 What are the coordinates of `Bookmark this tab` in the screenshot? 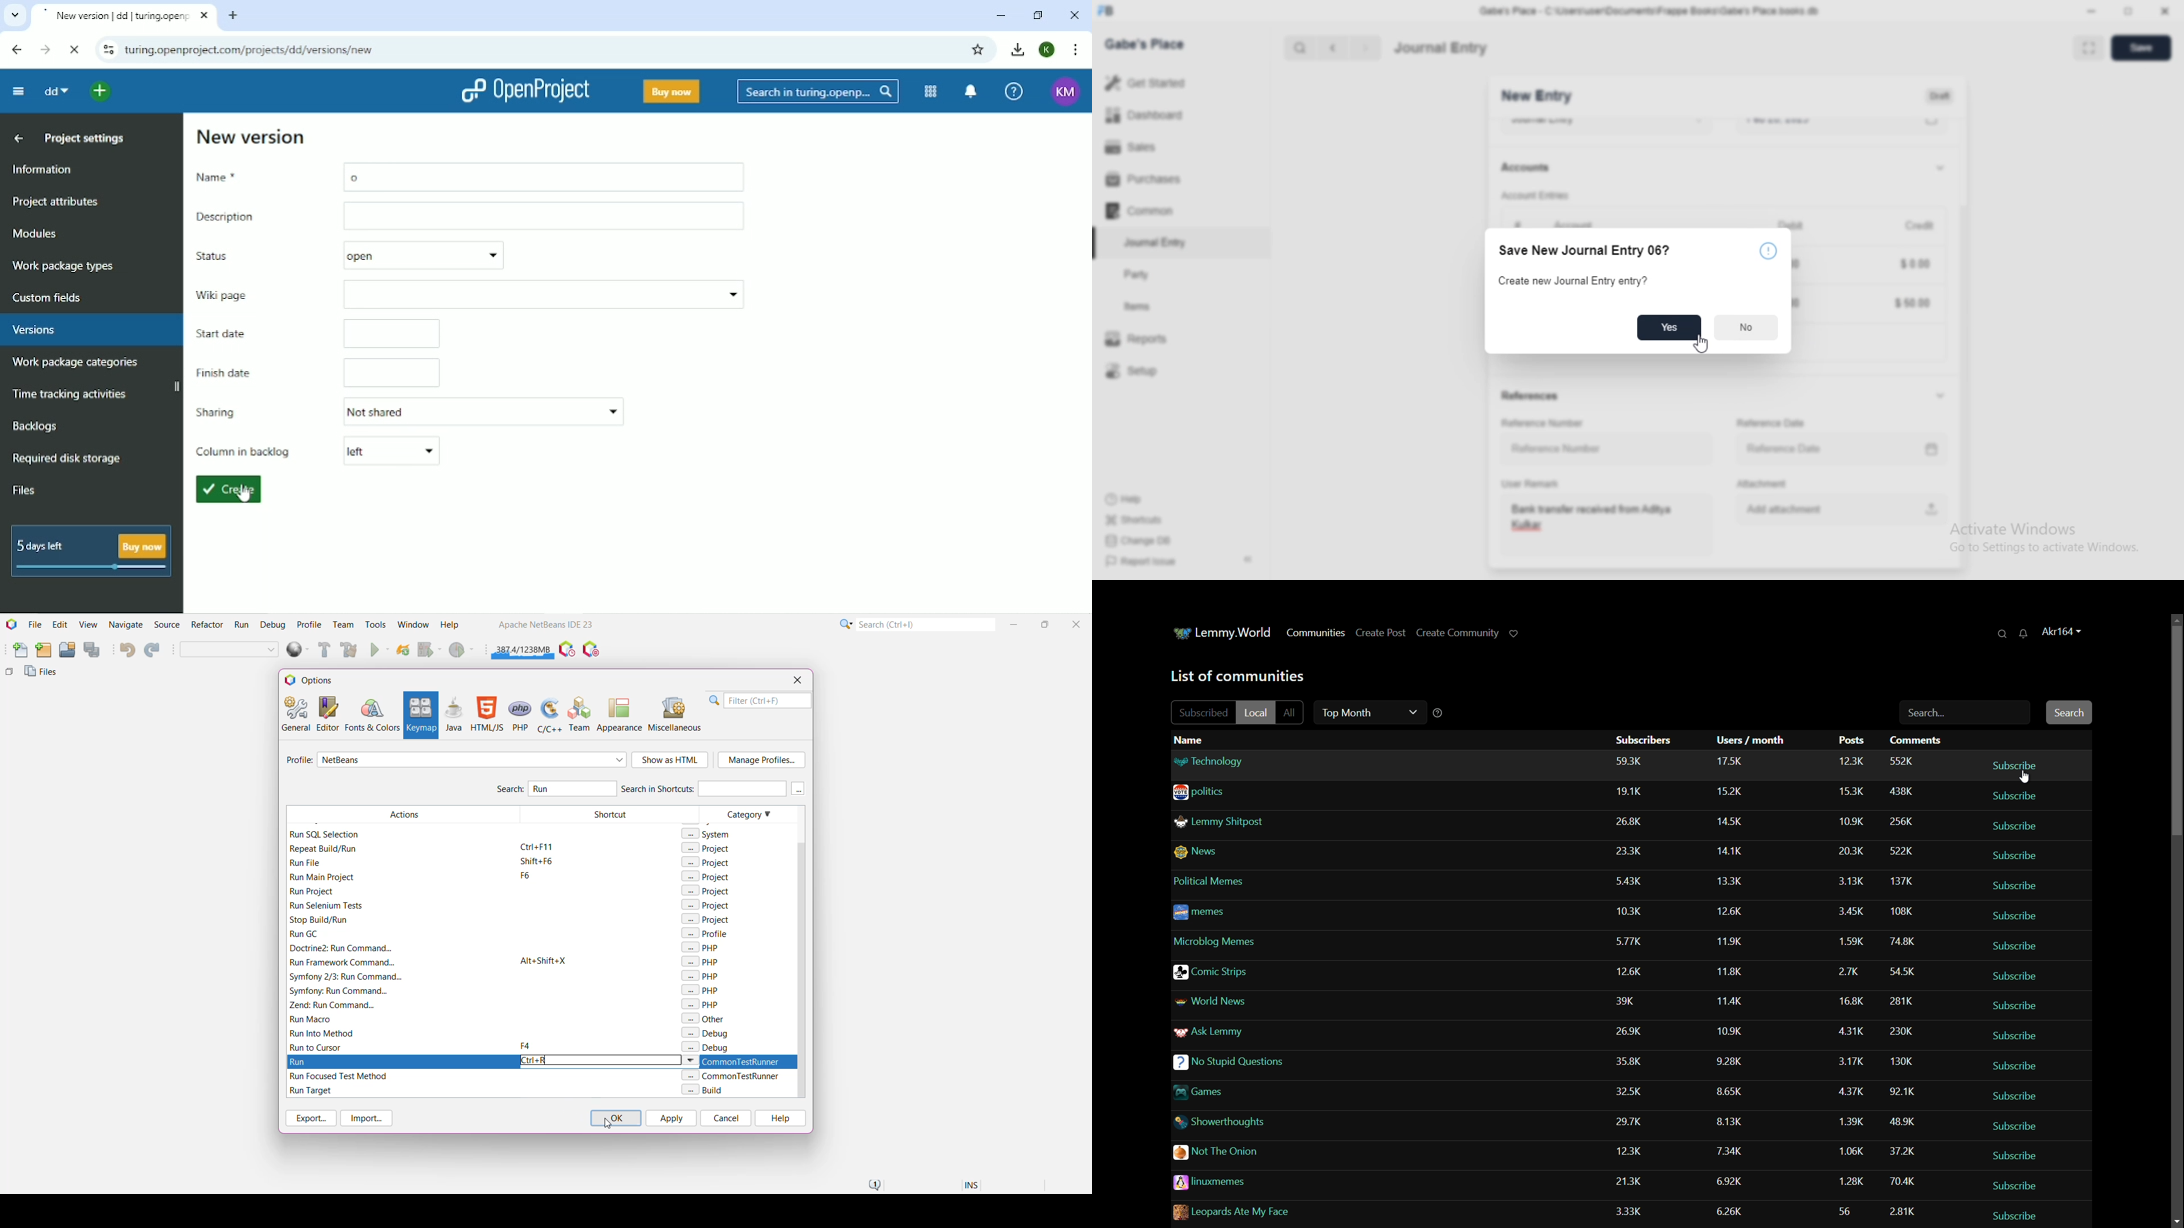 It's located at (977, 50).